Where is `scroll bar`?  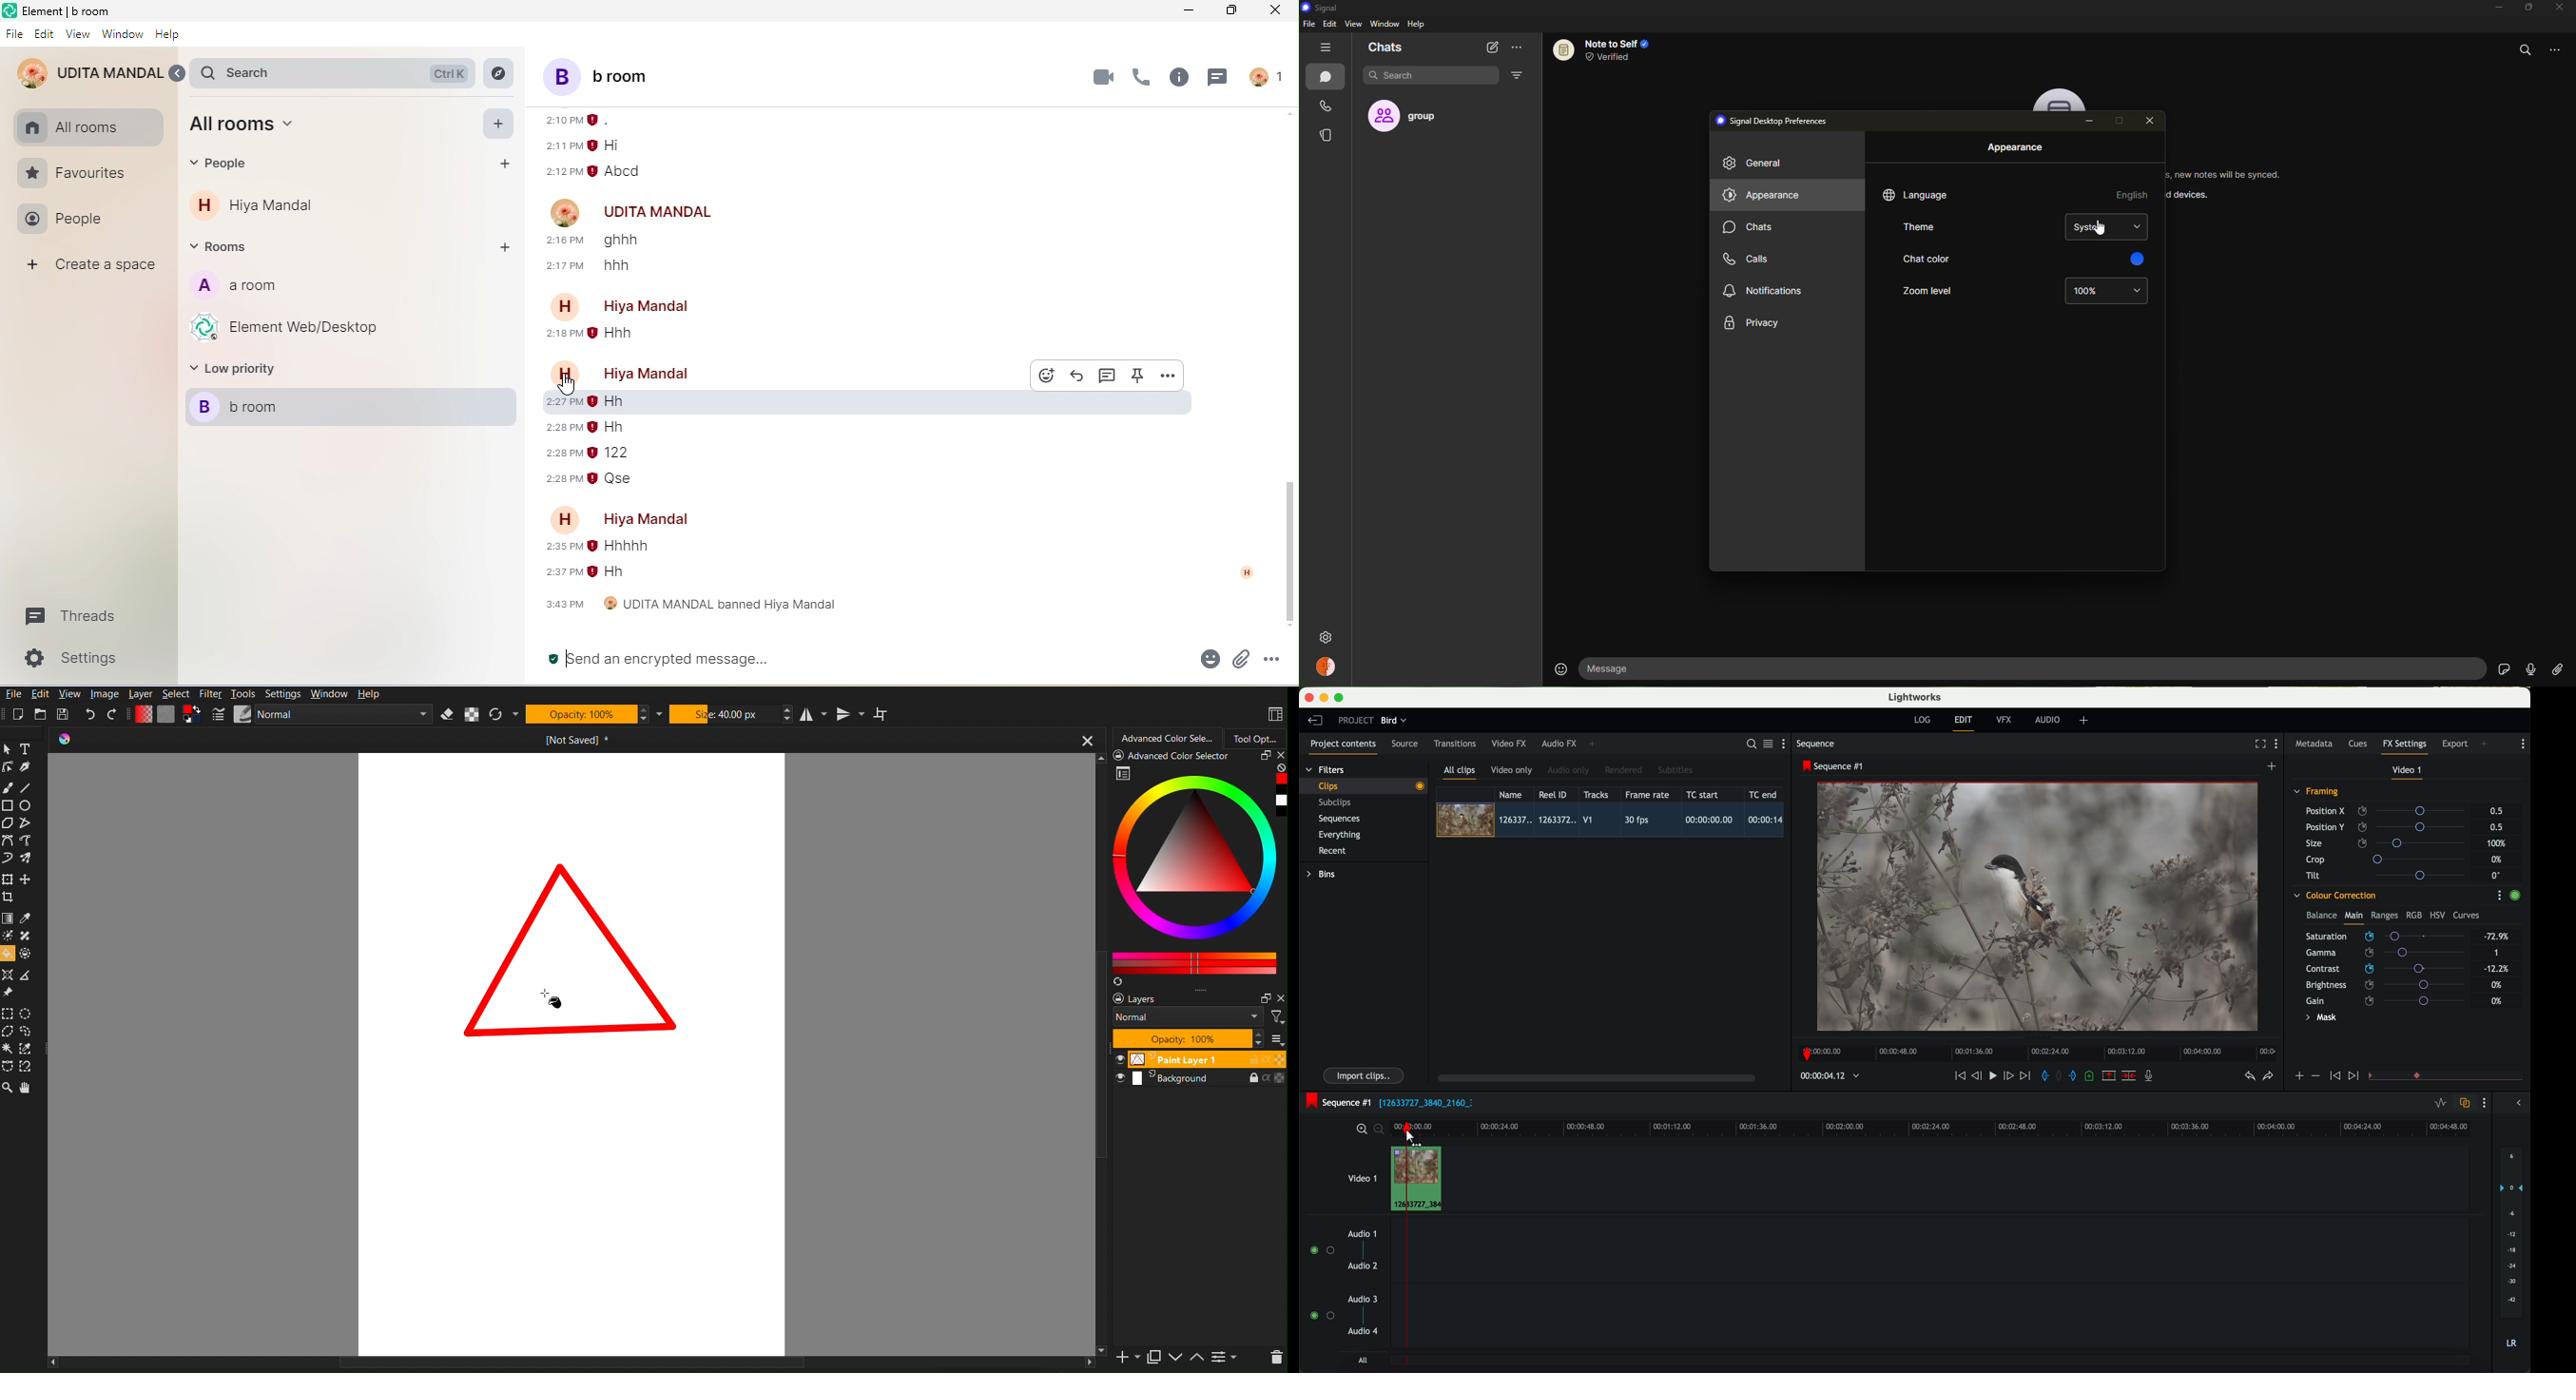
scroll bar is located at coordinates (571, 1365).